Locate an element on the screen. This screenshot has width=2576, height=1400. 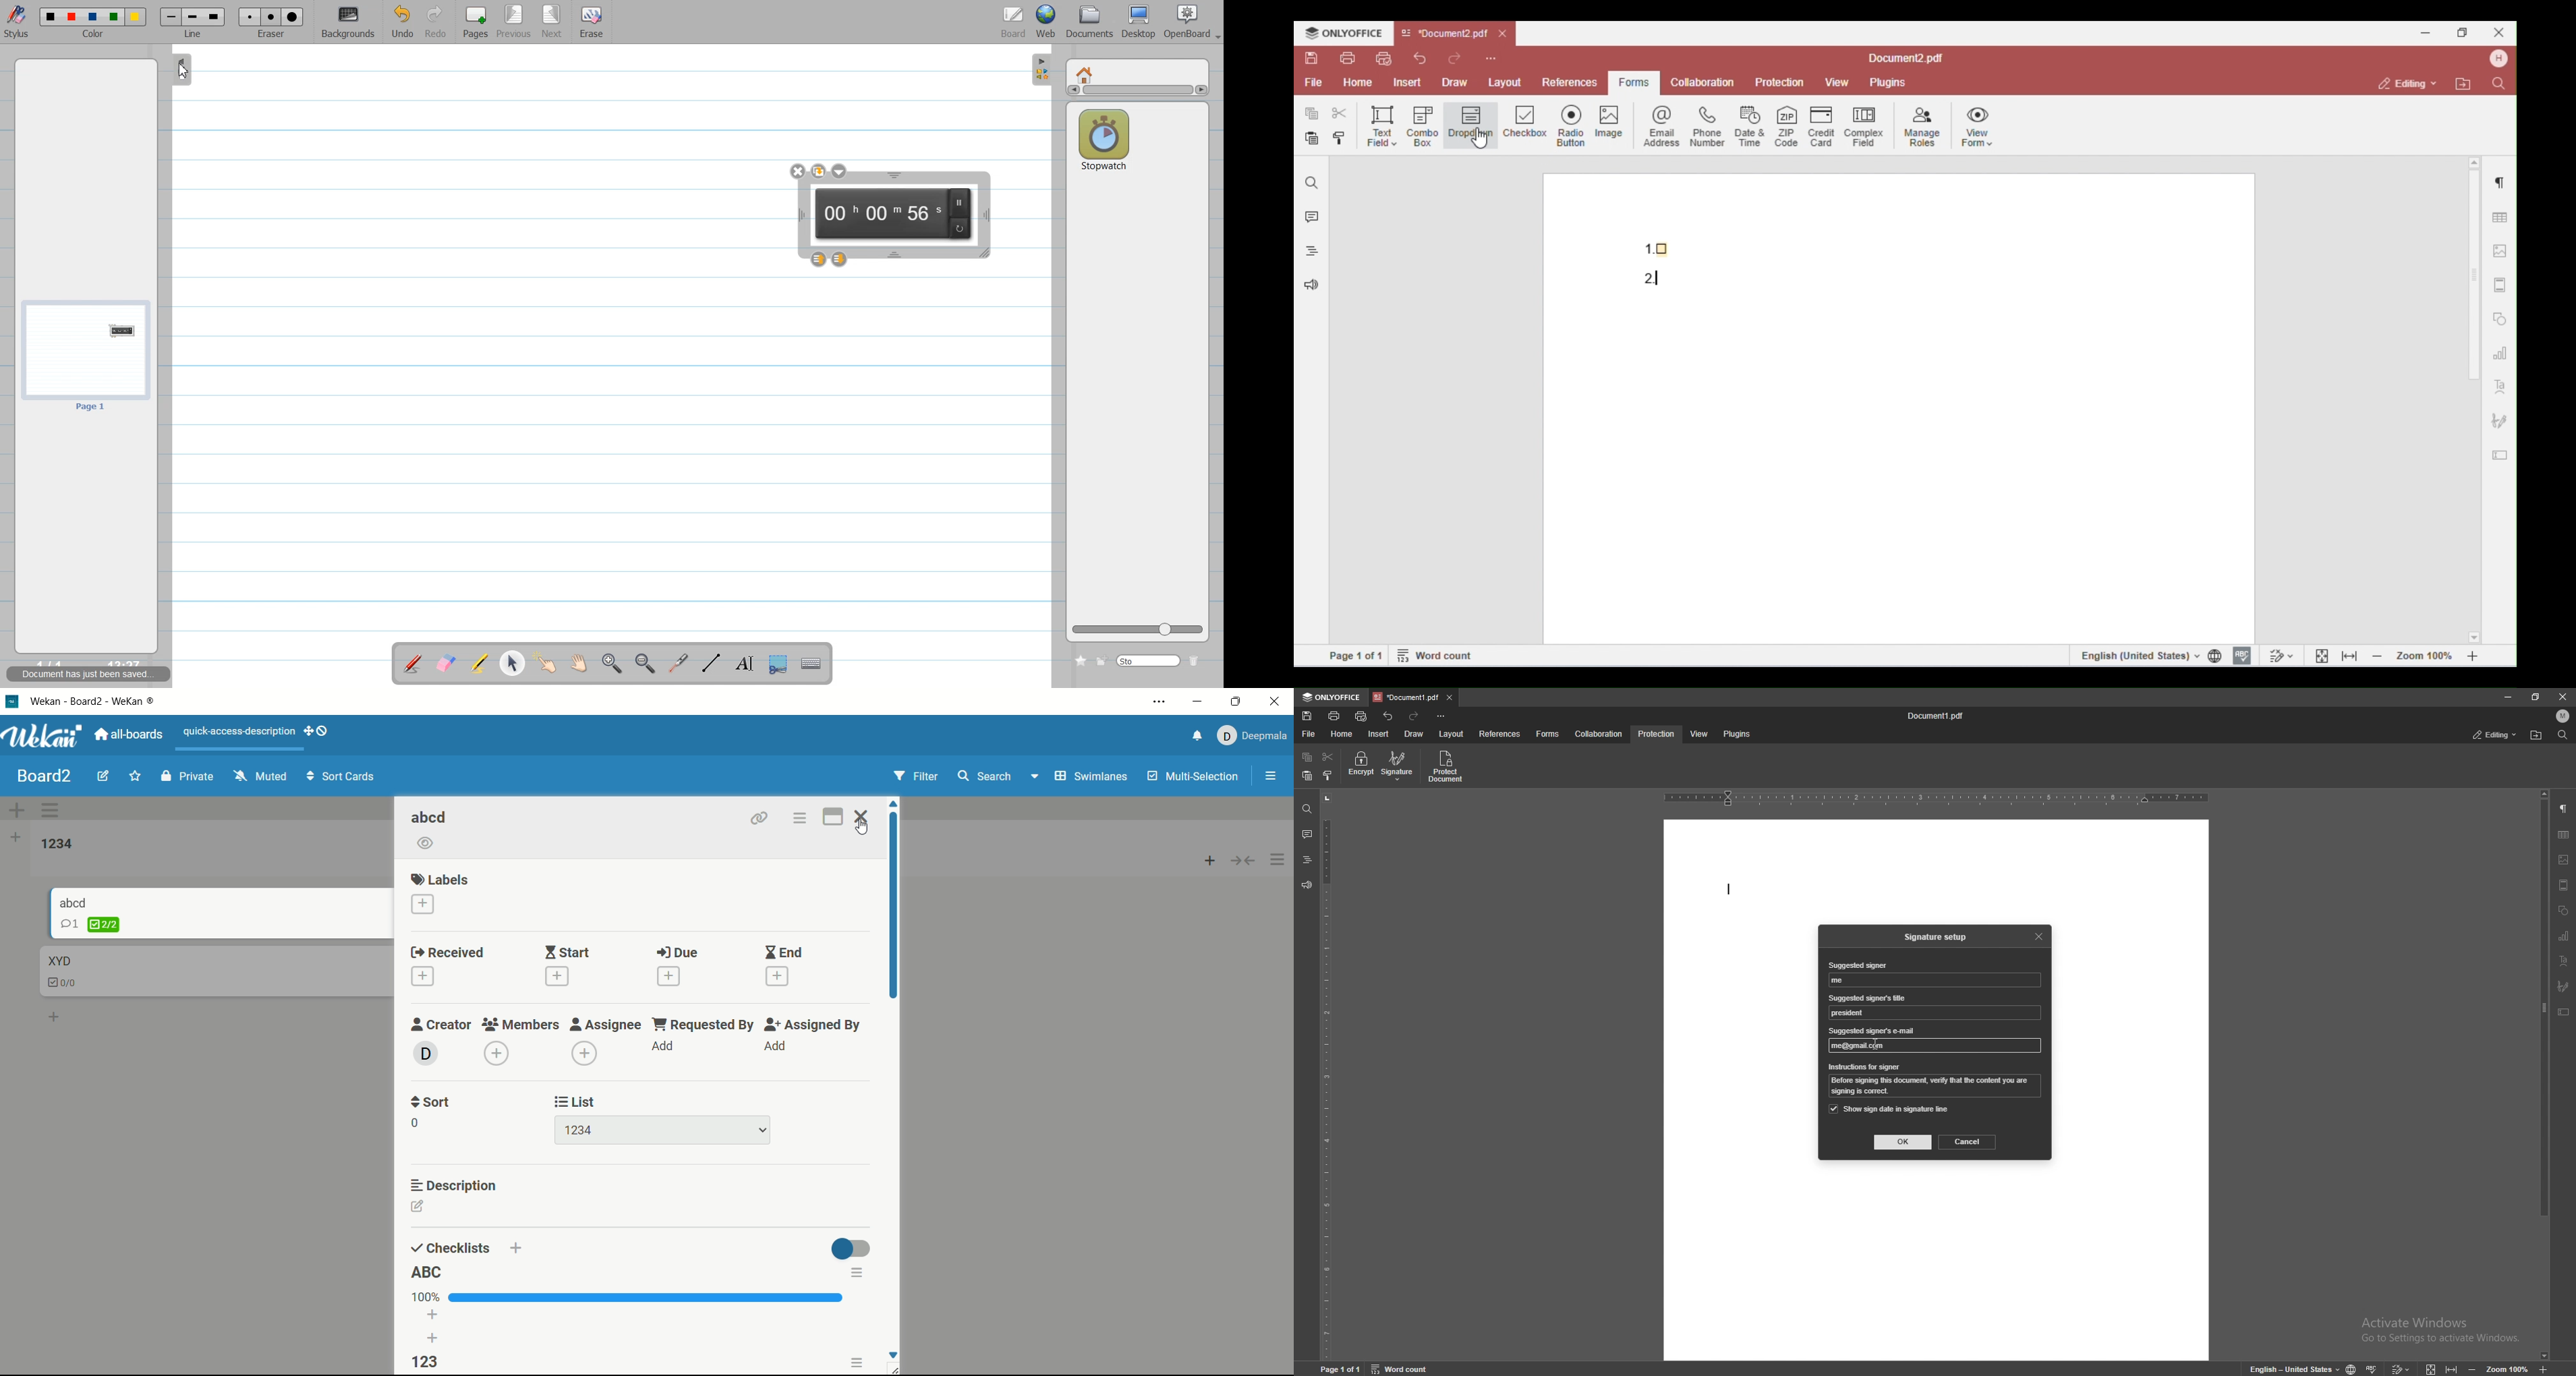
private is located at coordinates (181, 776).